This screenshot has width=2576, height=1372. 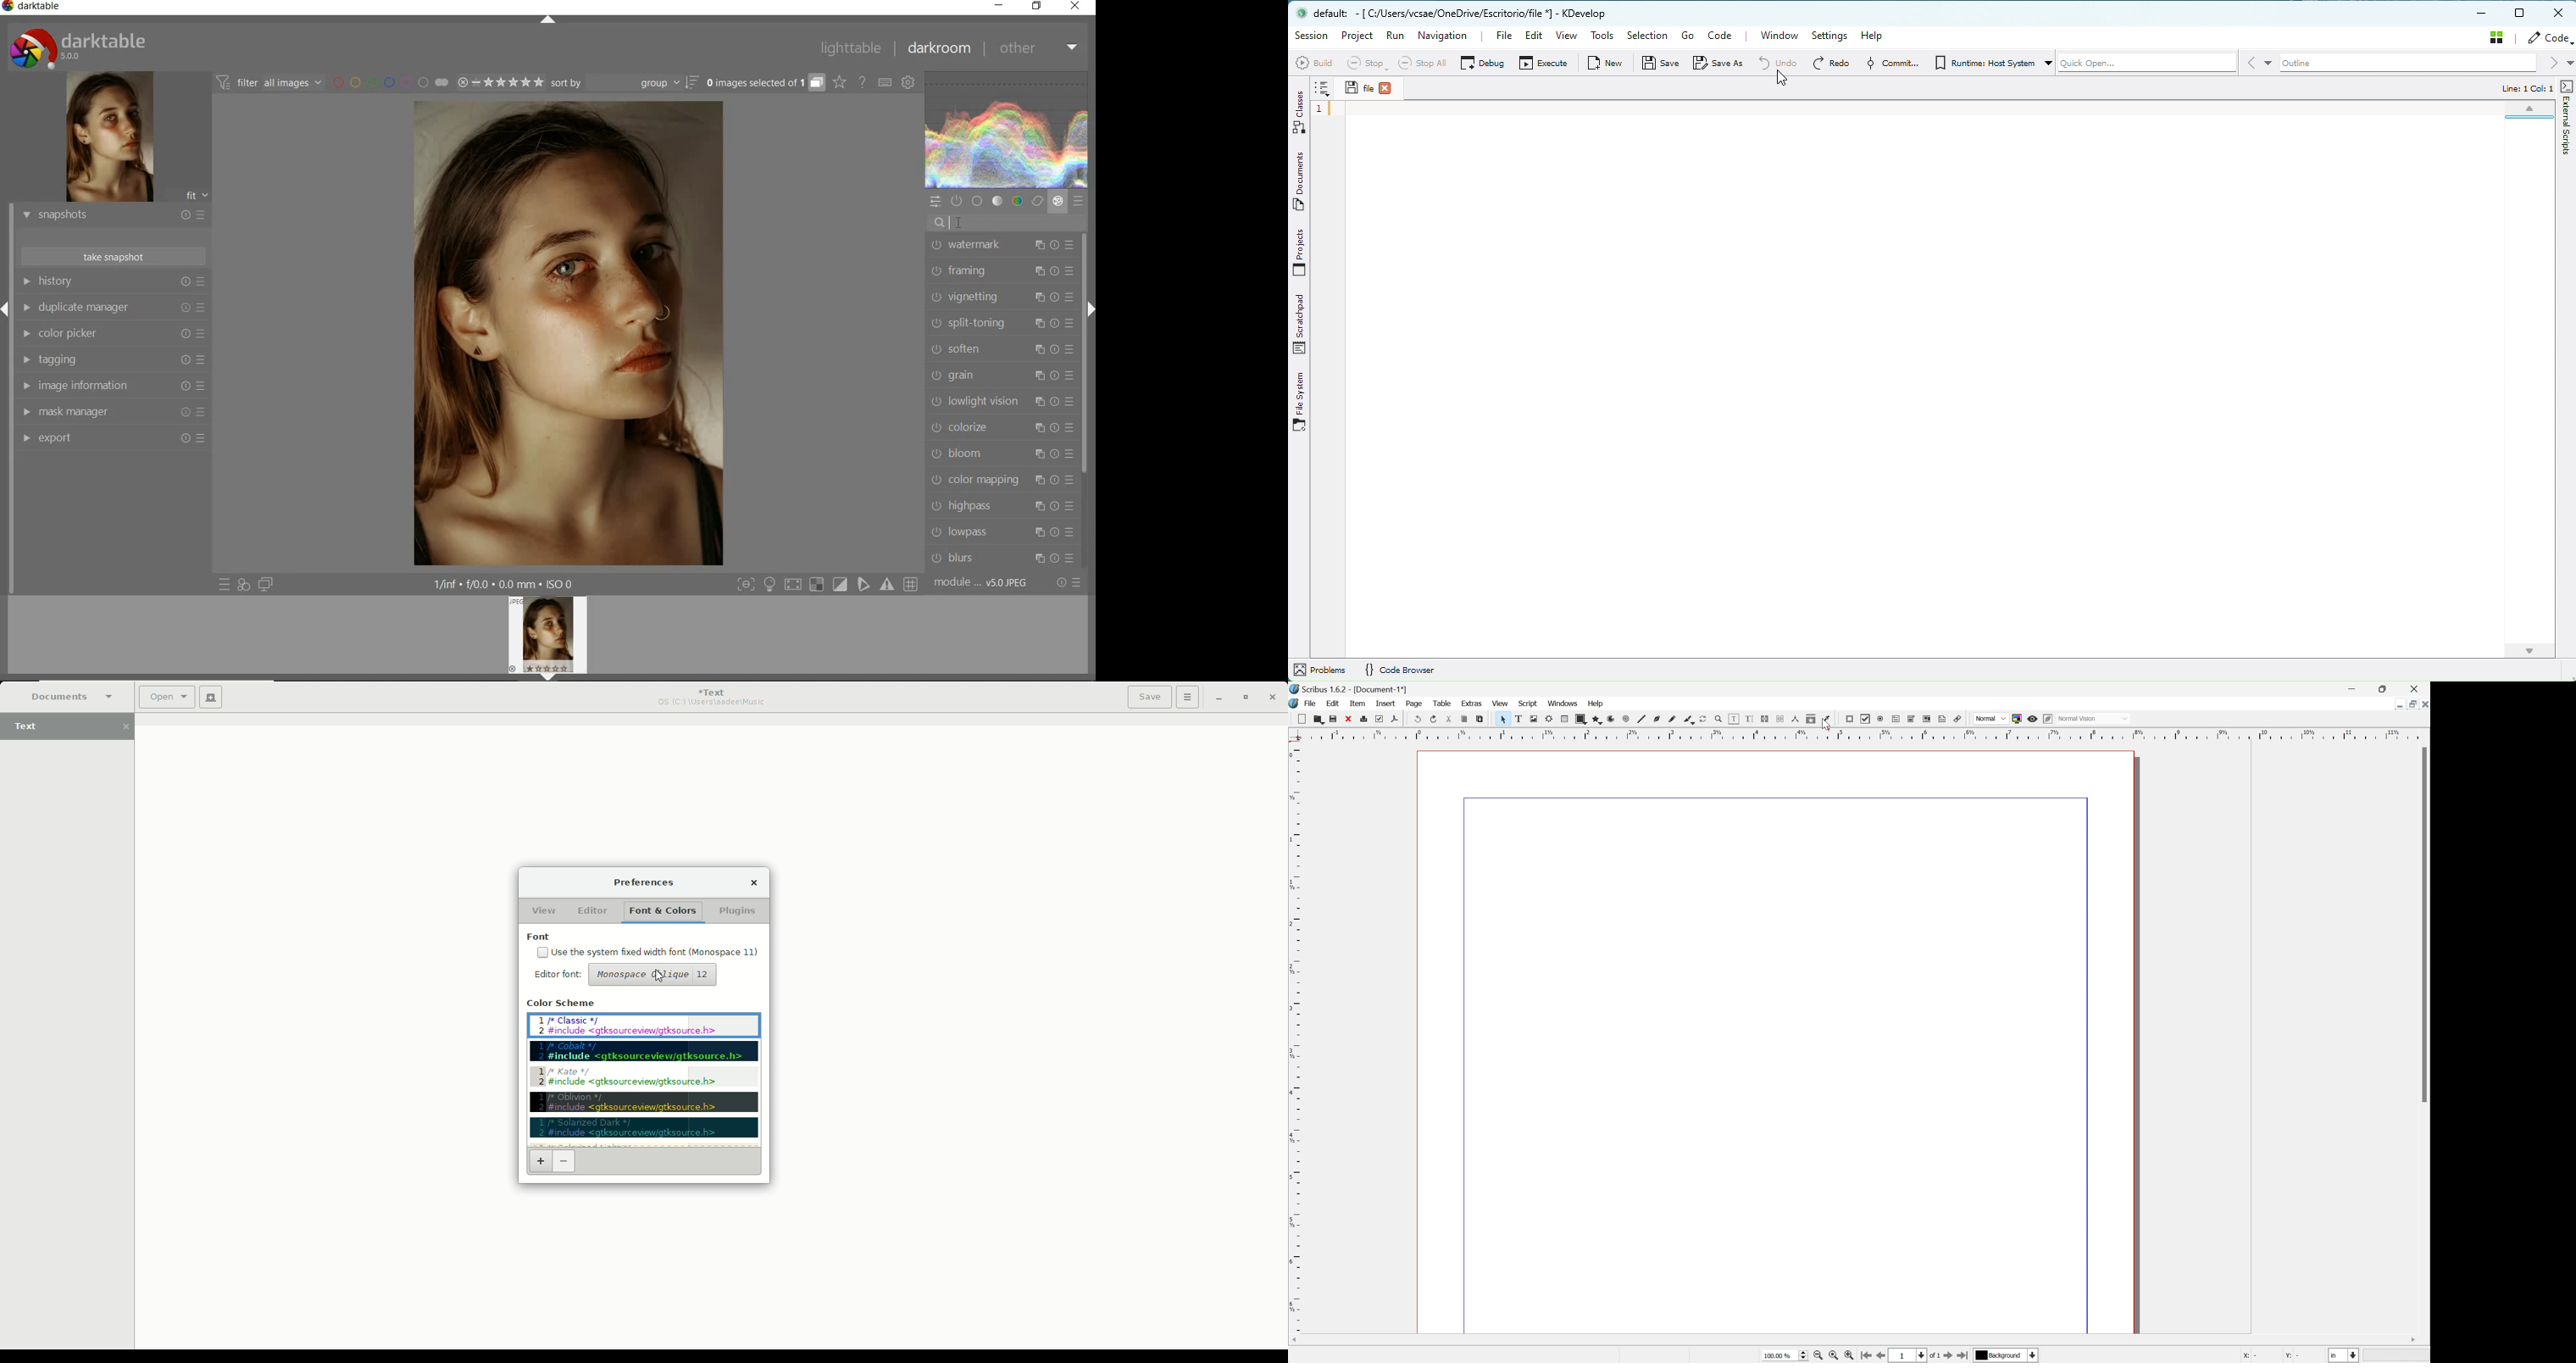 What do you see at coordinates (2424, 924) in the screenshot?
I see `Scroll Bar` at bounding box center [2424, 924].